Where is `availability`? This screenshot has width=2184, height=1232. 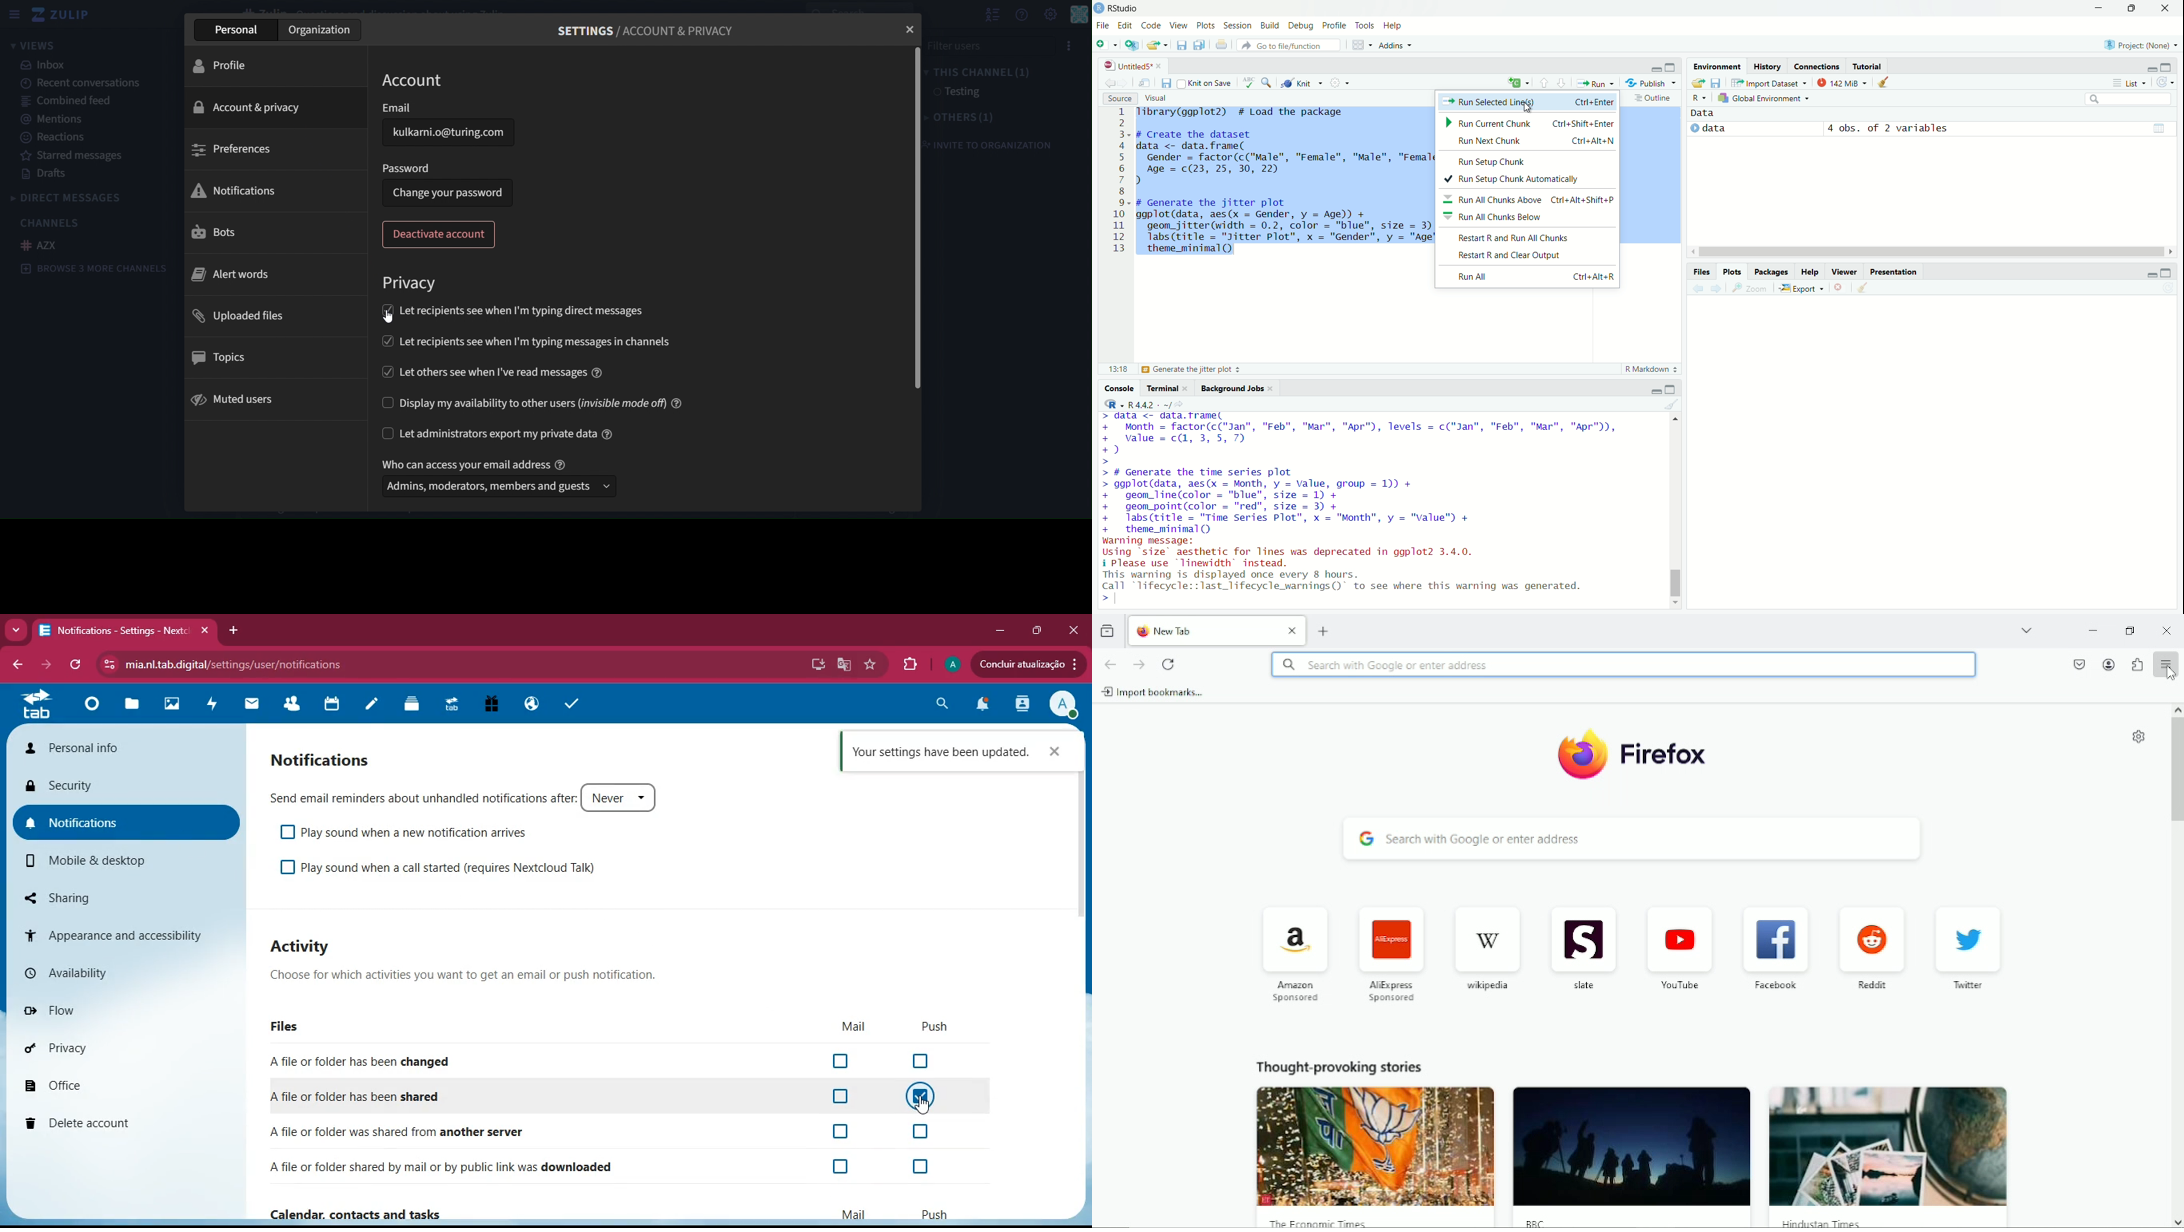
availability is located at coordinates (75, 969).